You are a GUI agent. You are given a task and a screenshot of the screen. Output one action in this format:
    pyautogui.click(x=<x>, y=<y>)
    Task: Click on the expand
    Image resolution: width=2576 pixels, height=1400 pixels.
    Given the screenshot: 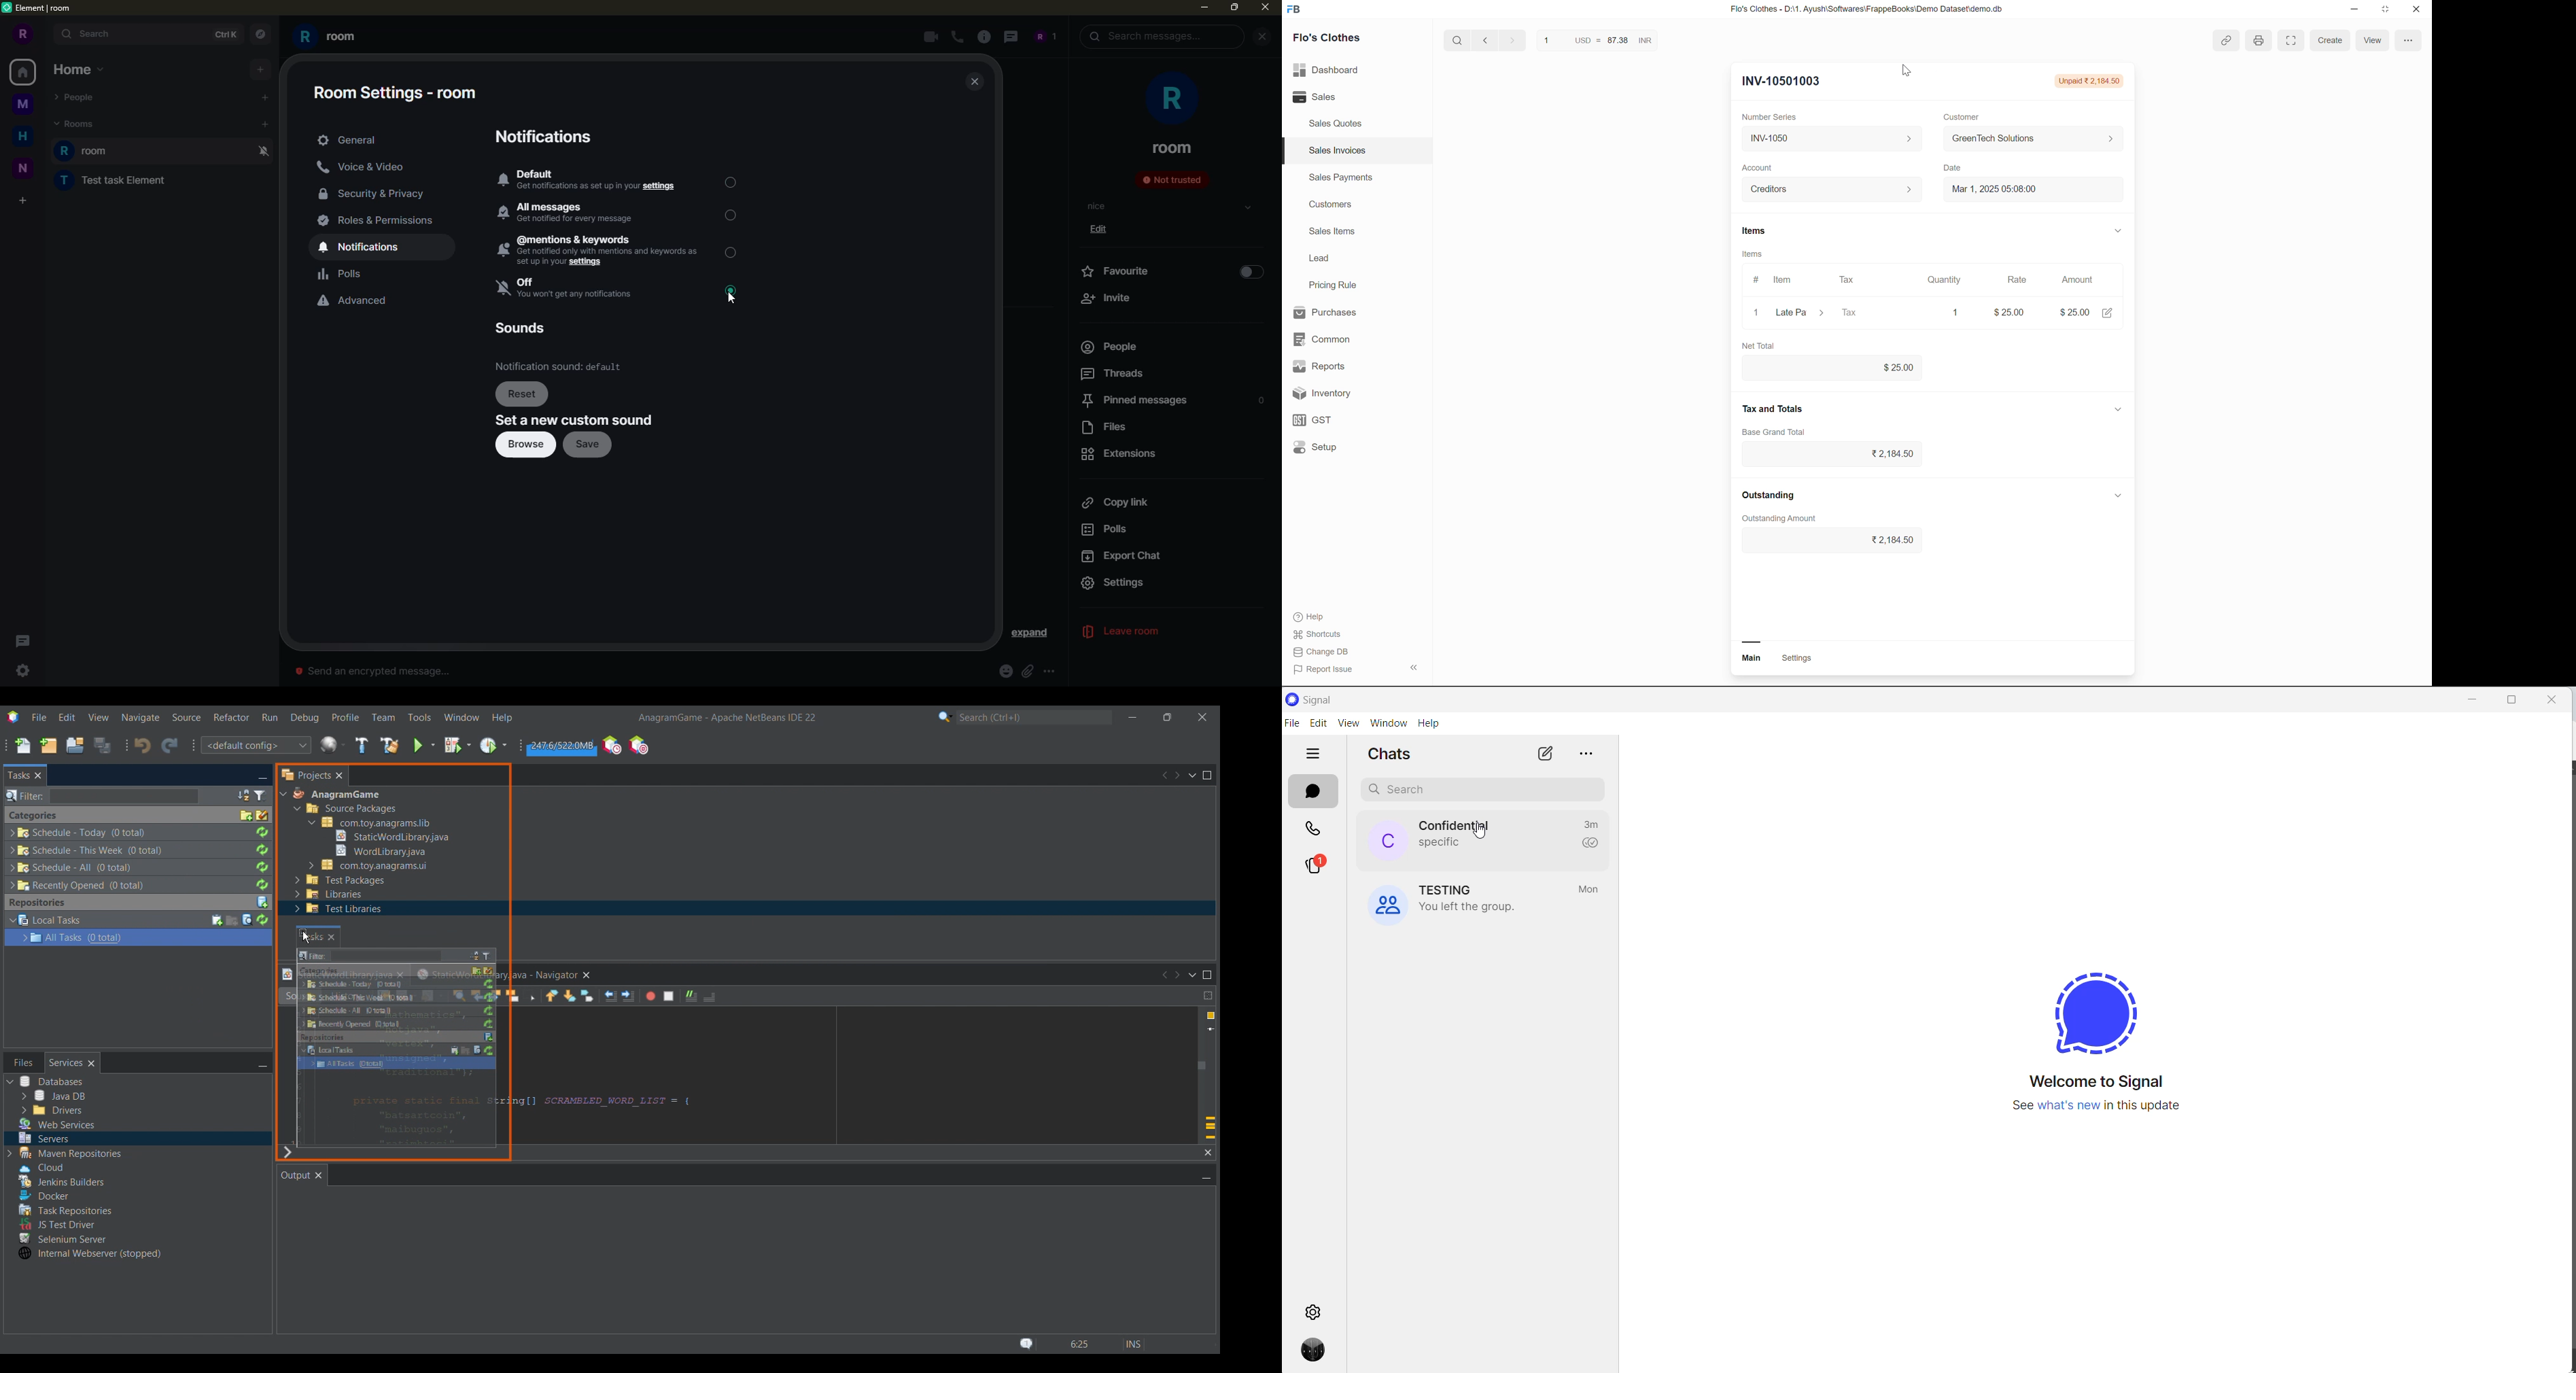 What is the action you would take?
    pyautogui.click(x=1030, y=634)
    